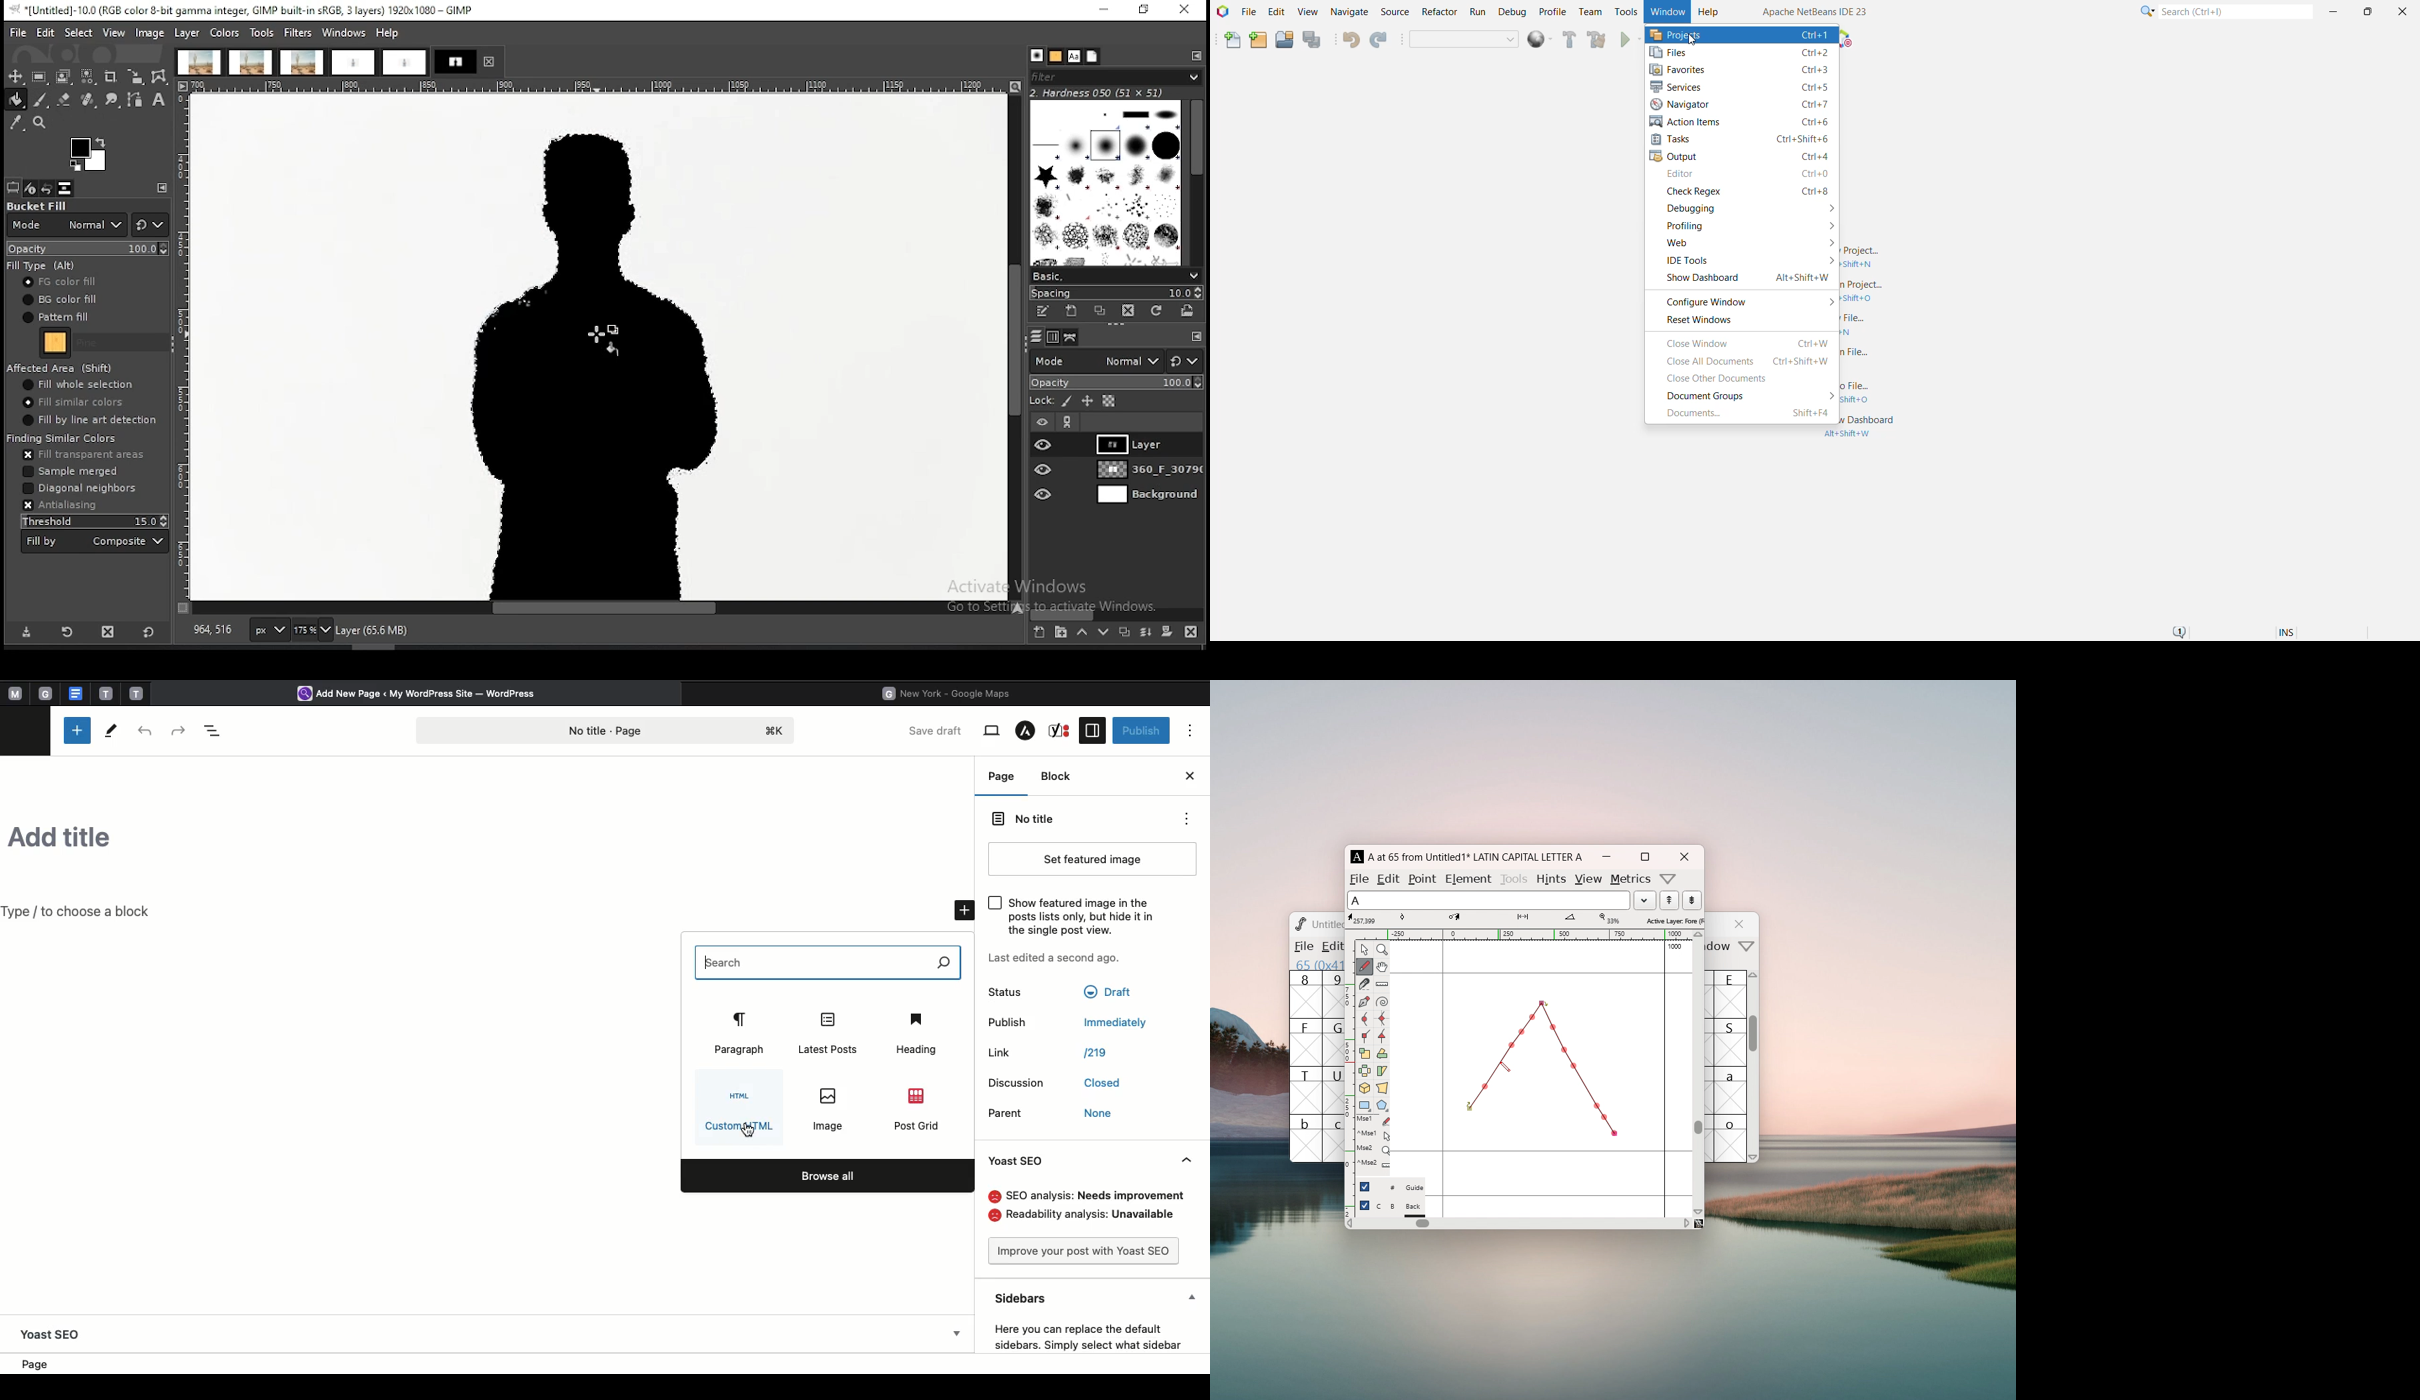  Describe the element at coordinates (1669, 901) in the screenshot. I see `show the next word in the wordlist` at that location.